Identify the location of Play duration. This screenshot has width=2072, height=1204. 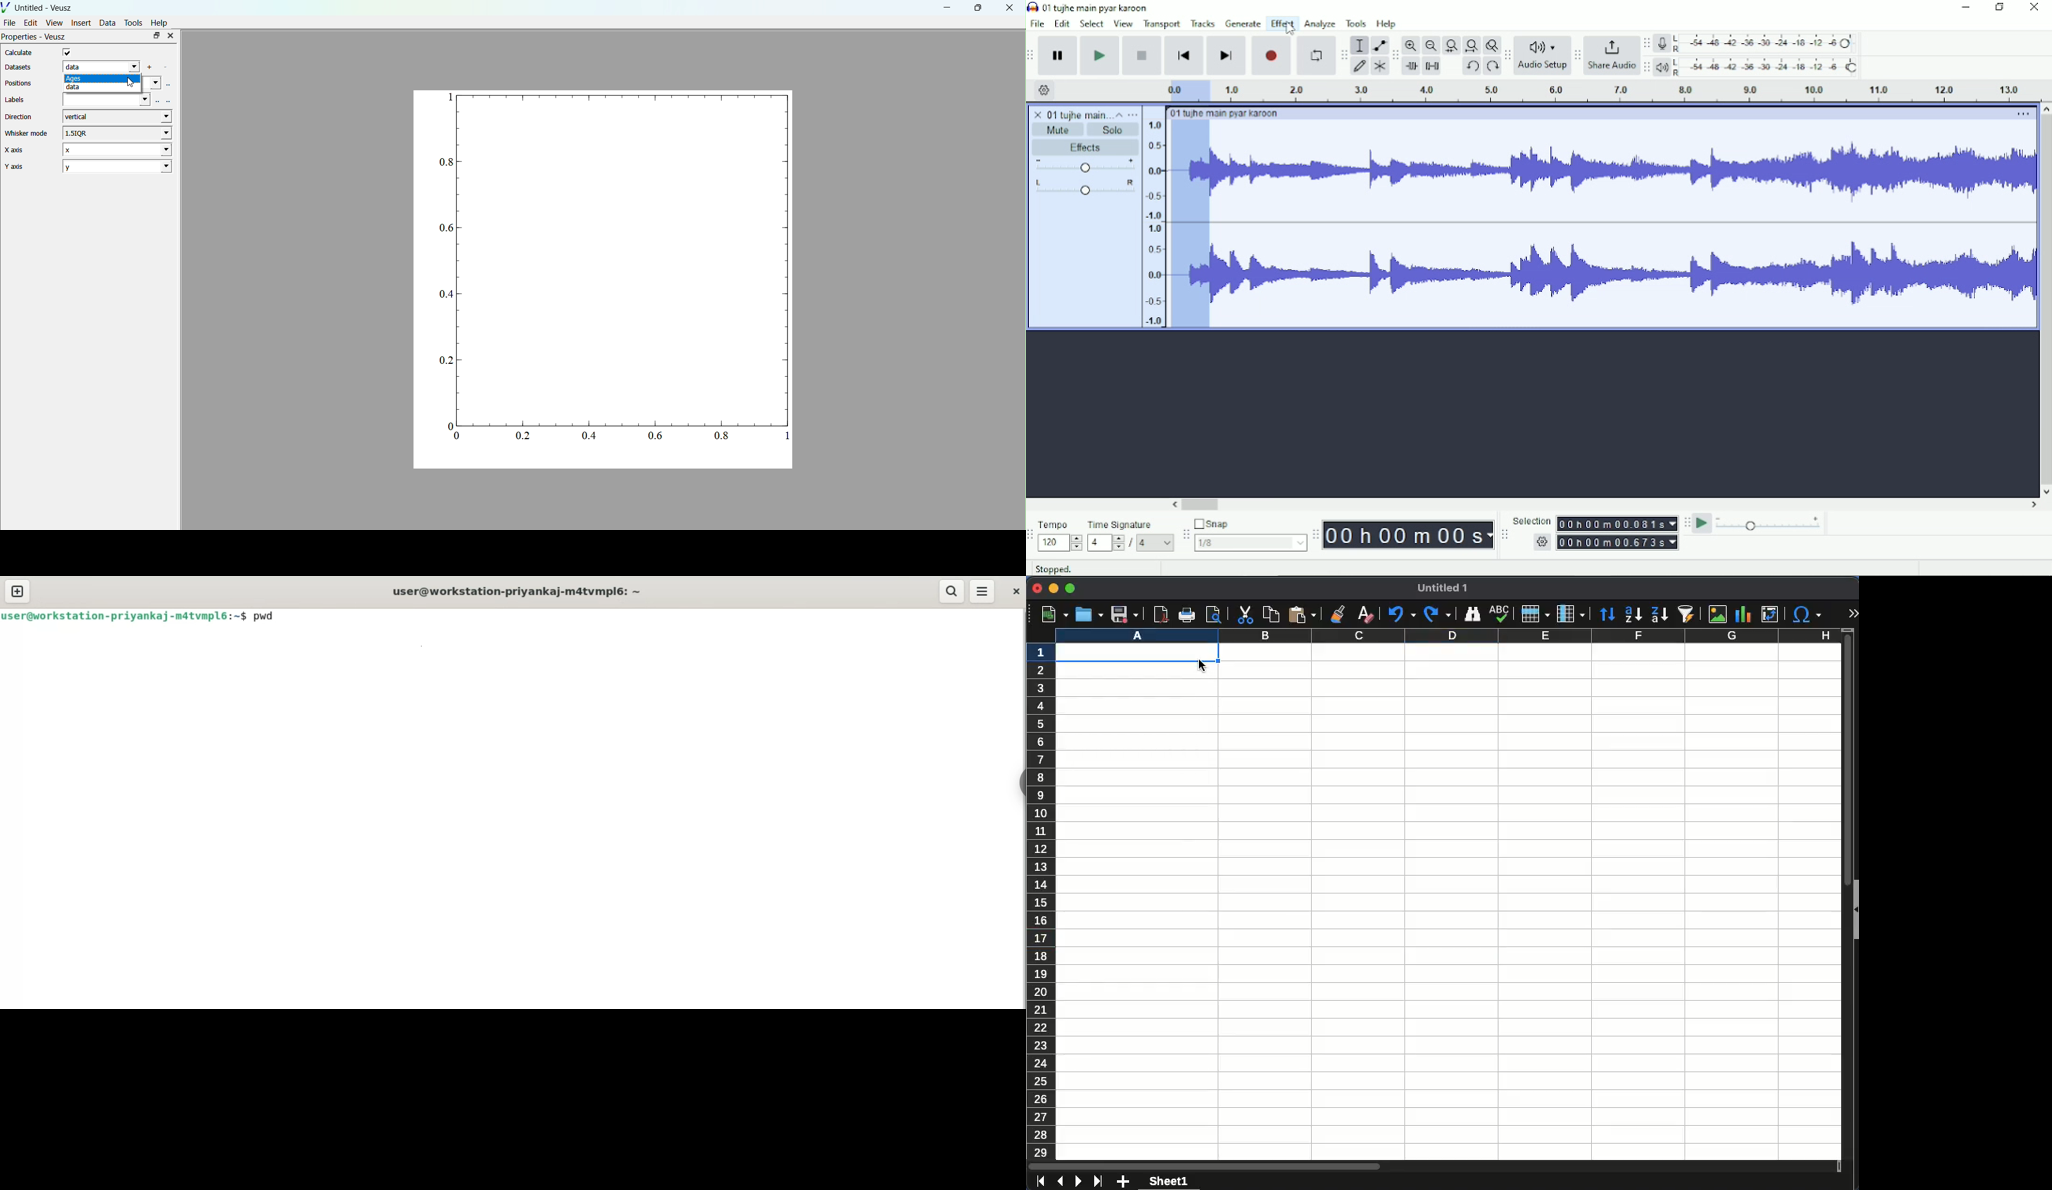
(1623, 91).